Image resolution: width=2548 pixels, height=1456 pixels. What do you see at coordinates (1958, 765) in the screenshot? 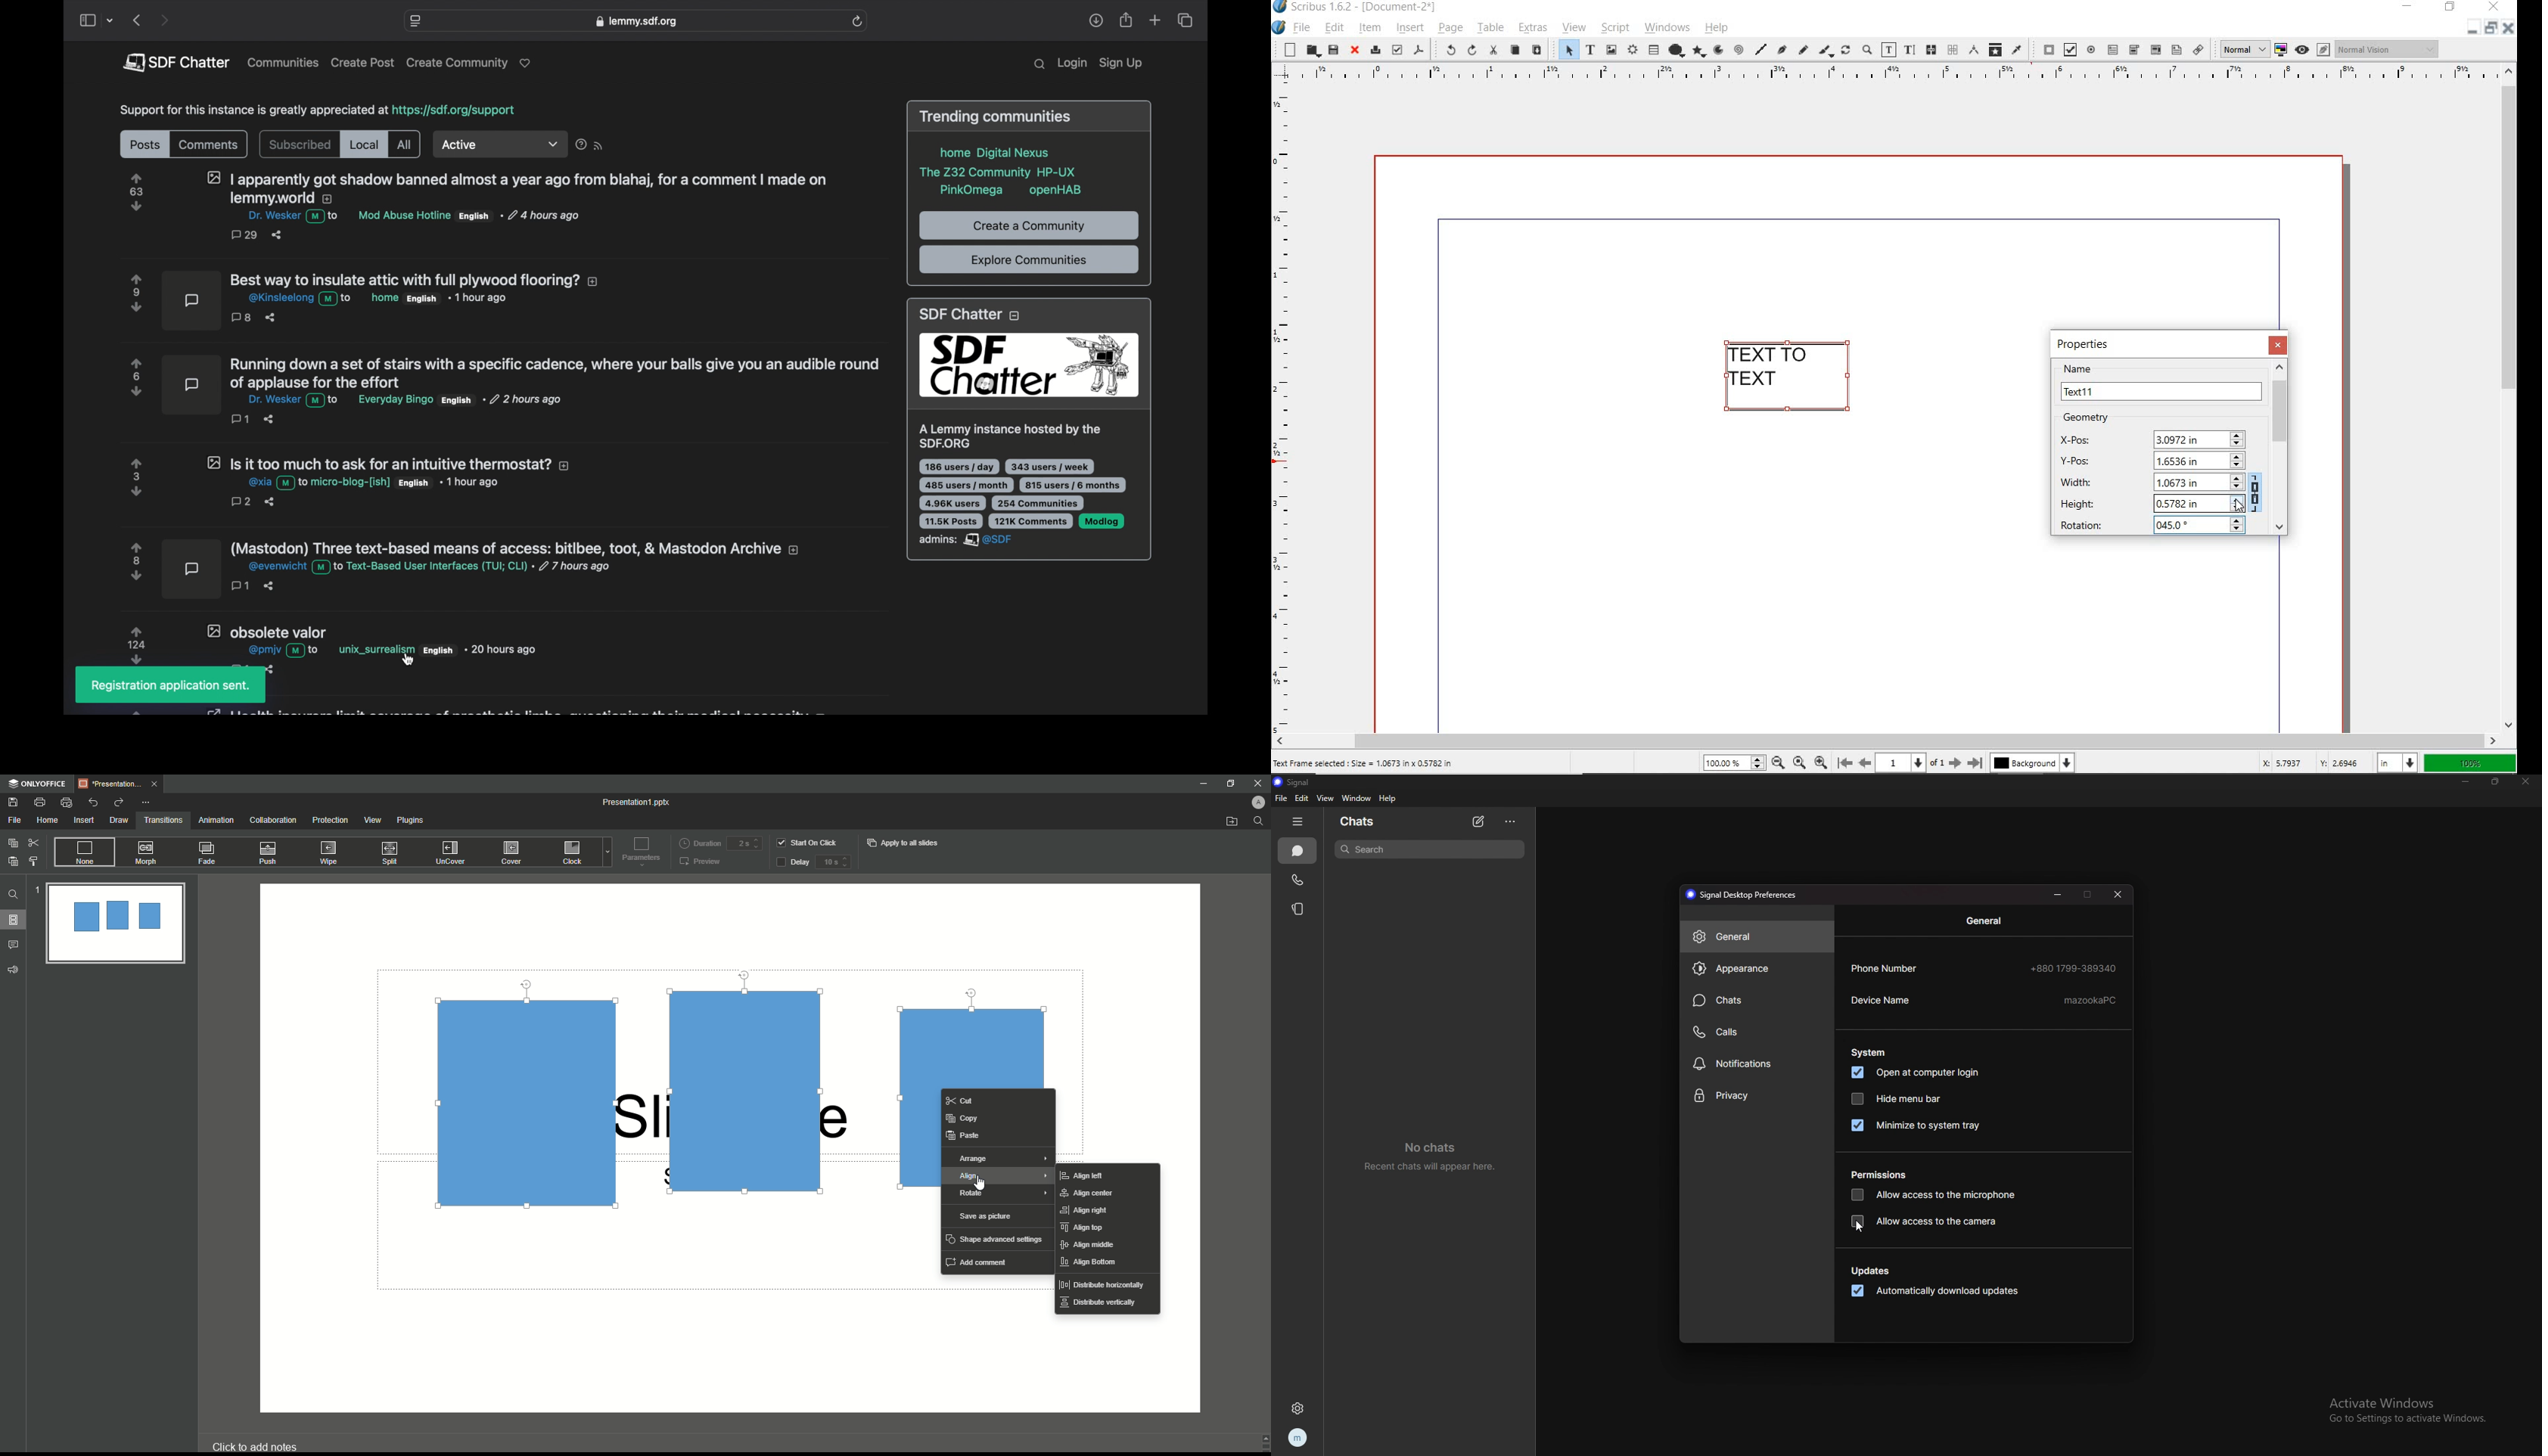
I see `move to next` at bounding box center [1958, 765].